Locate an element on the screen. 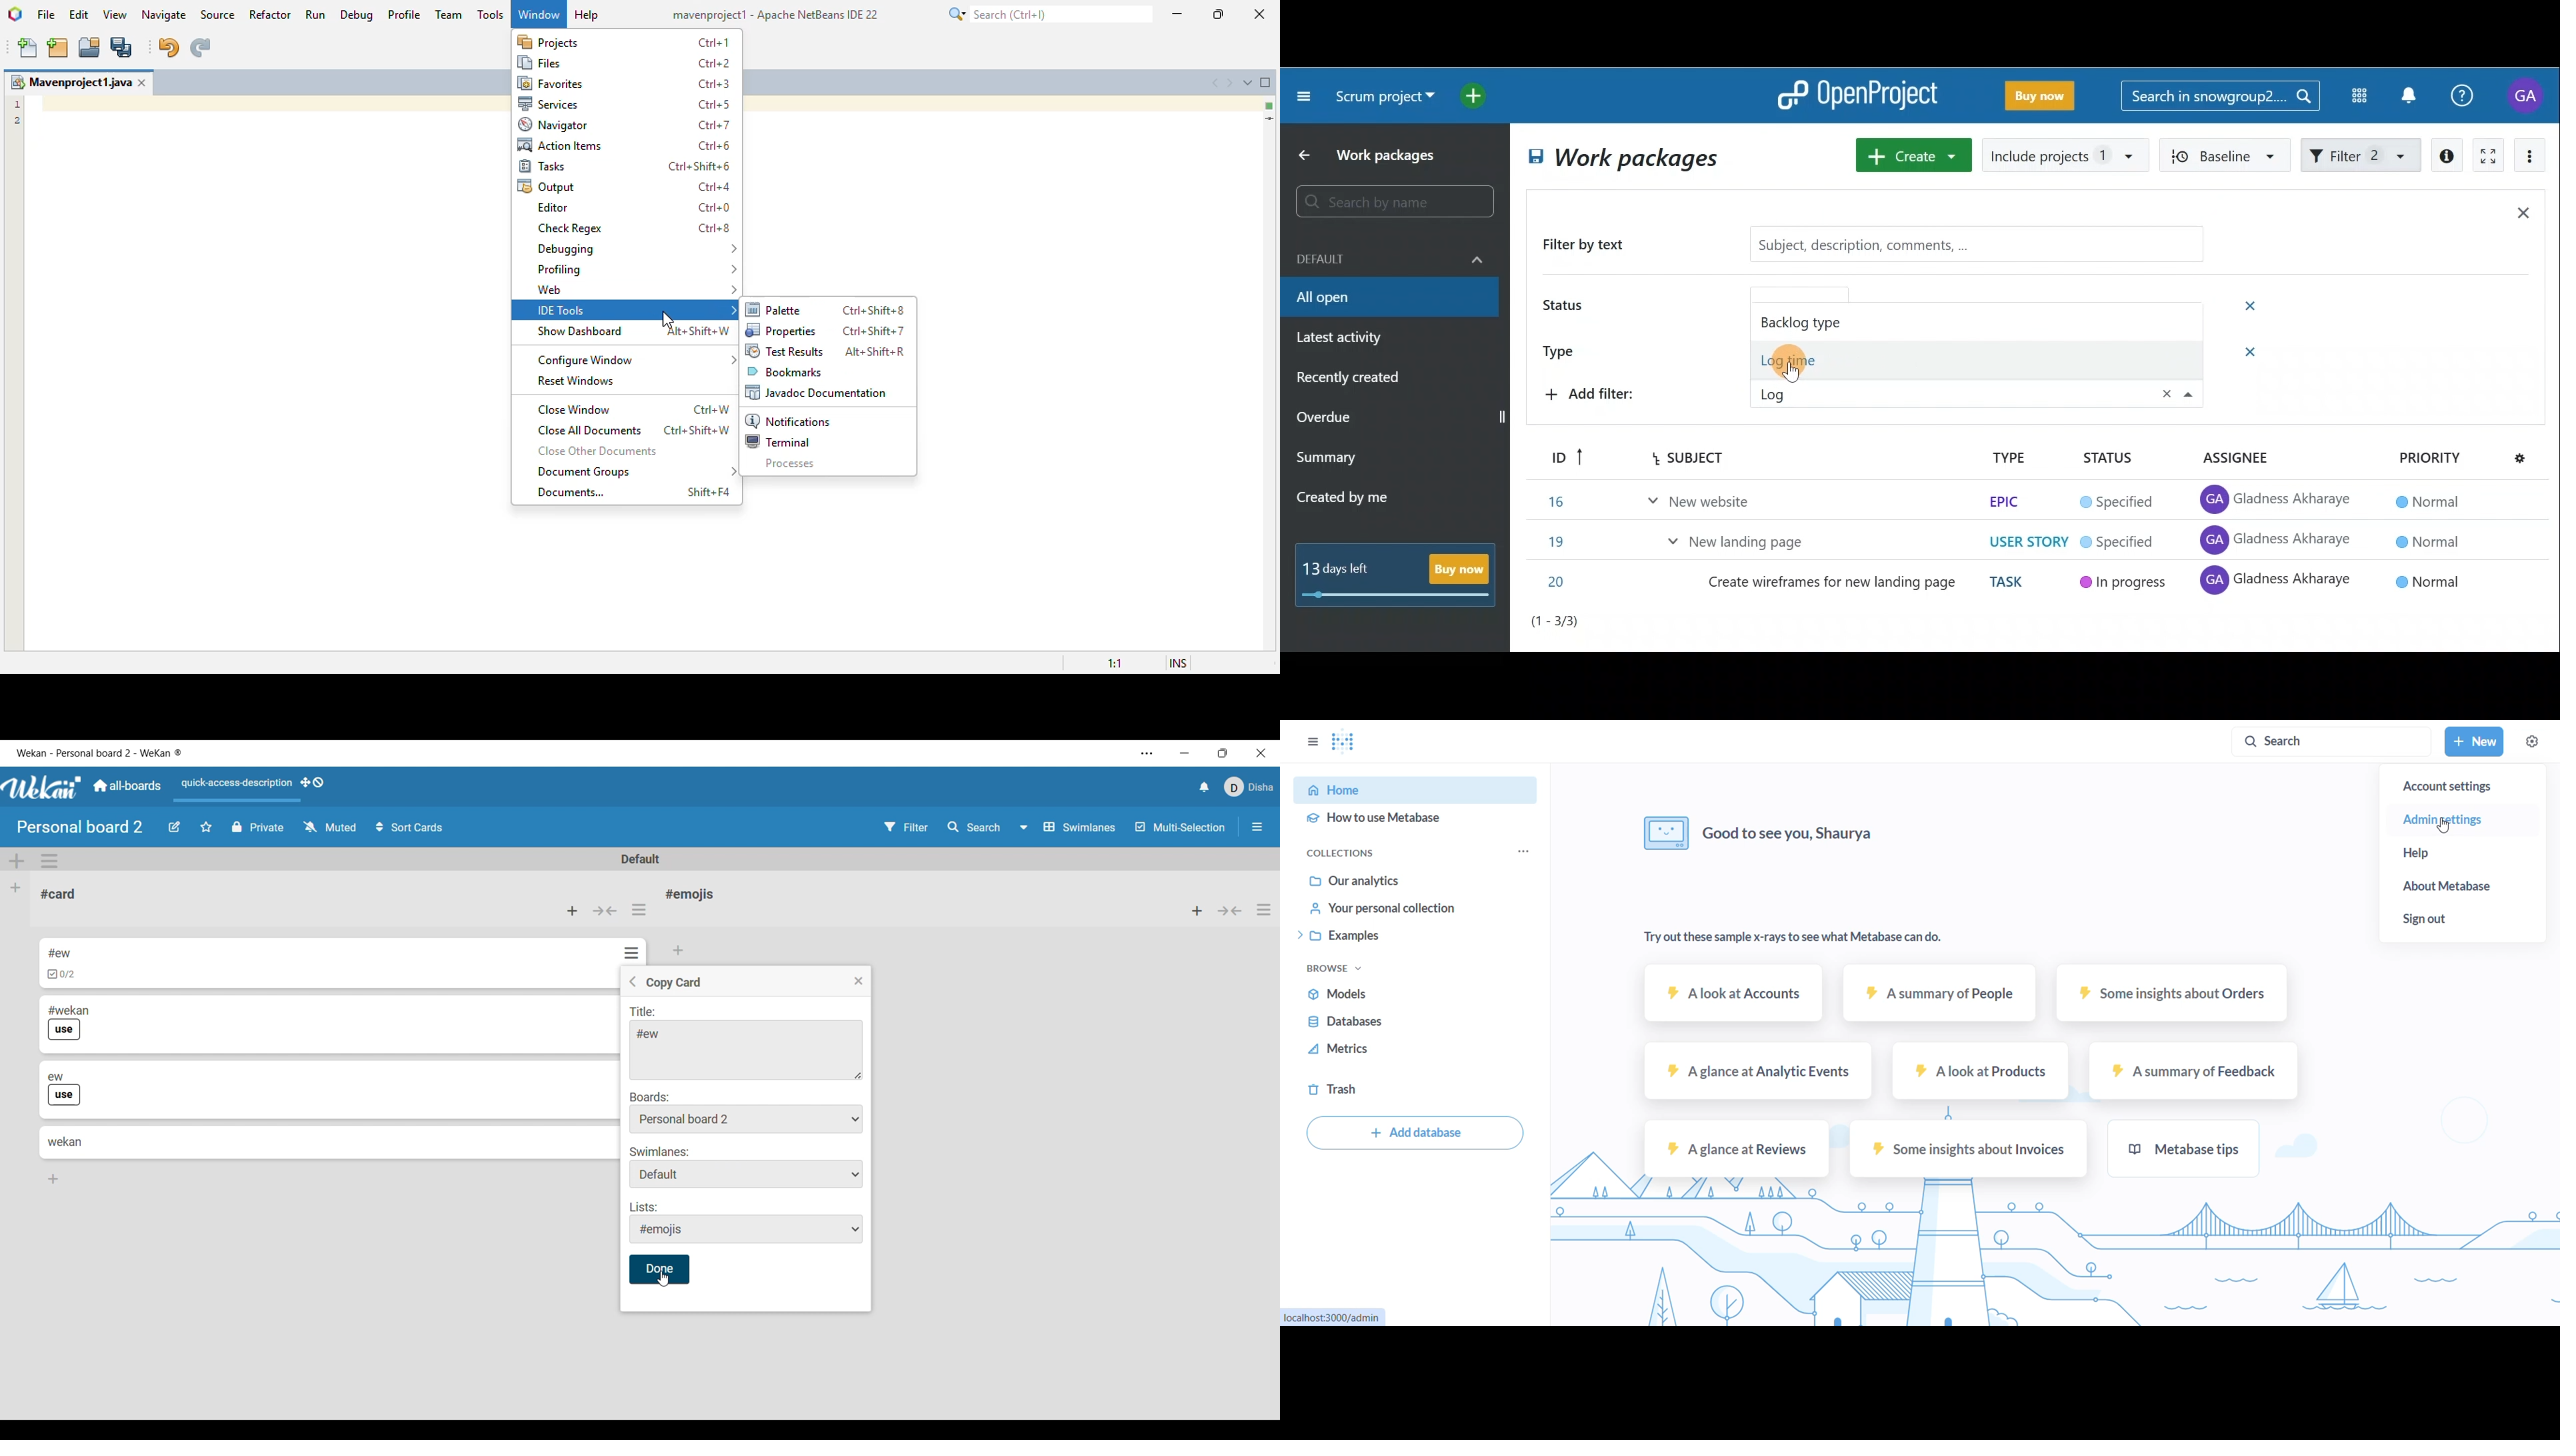 This screenshot has width=2576, height=1456. web is located at coordinates (637, 289).